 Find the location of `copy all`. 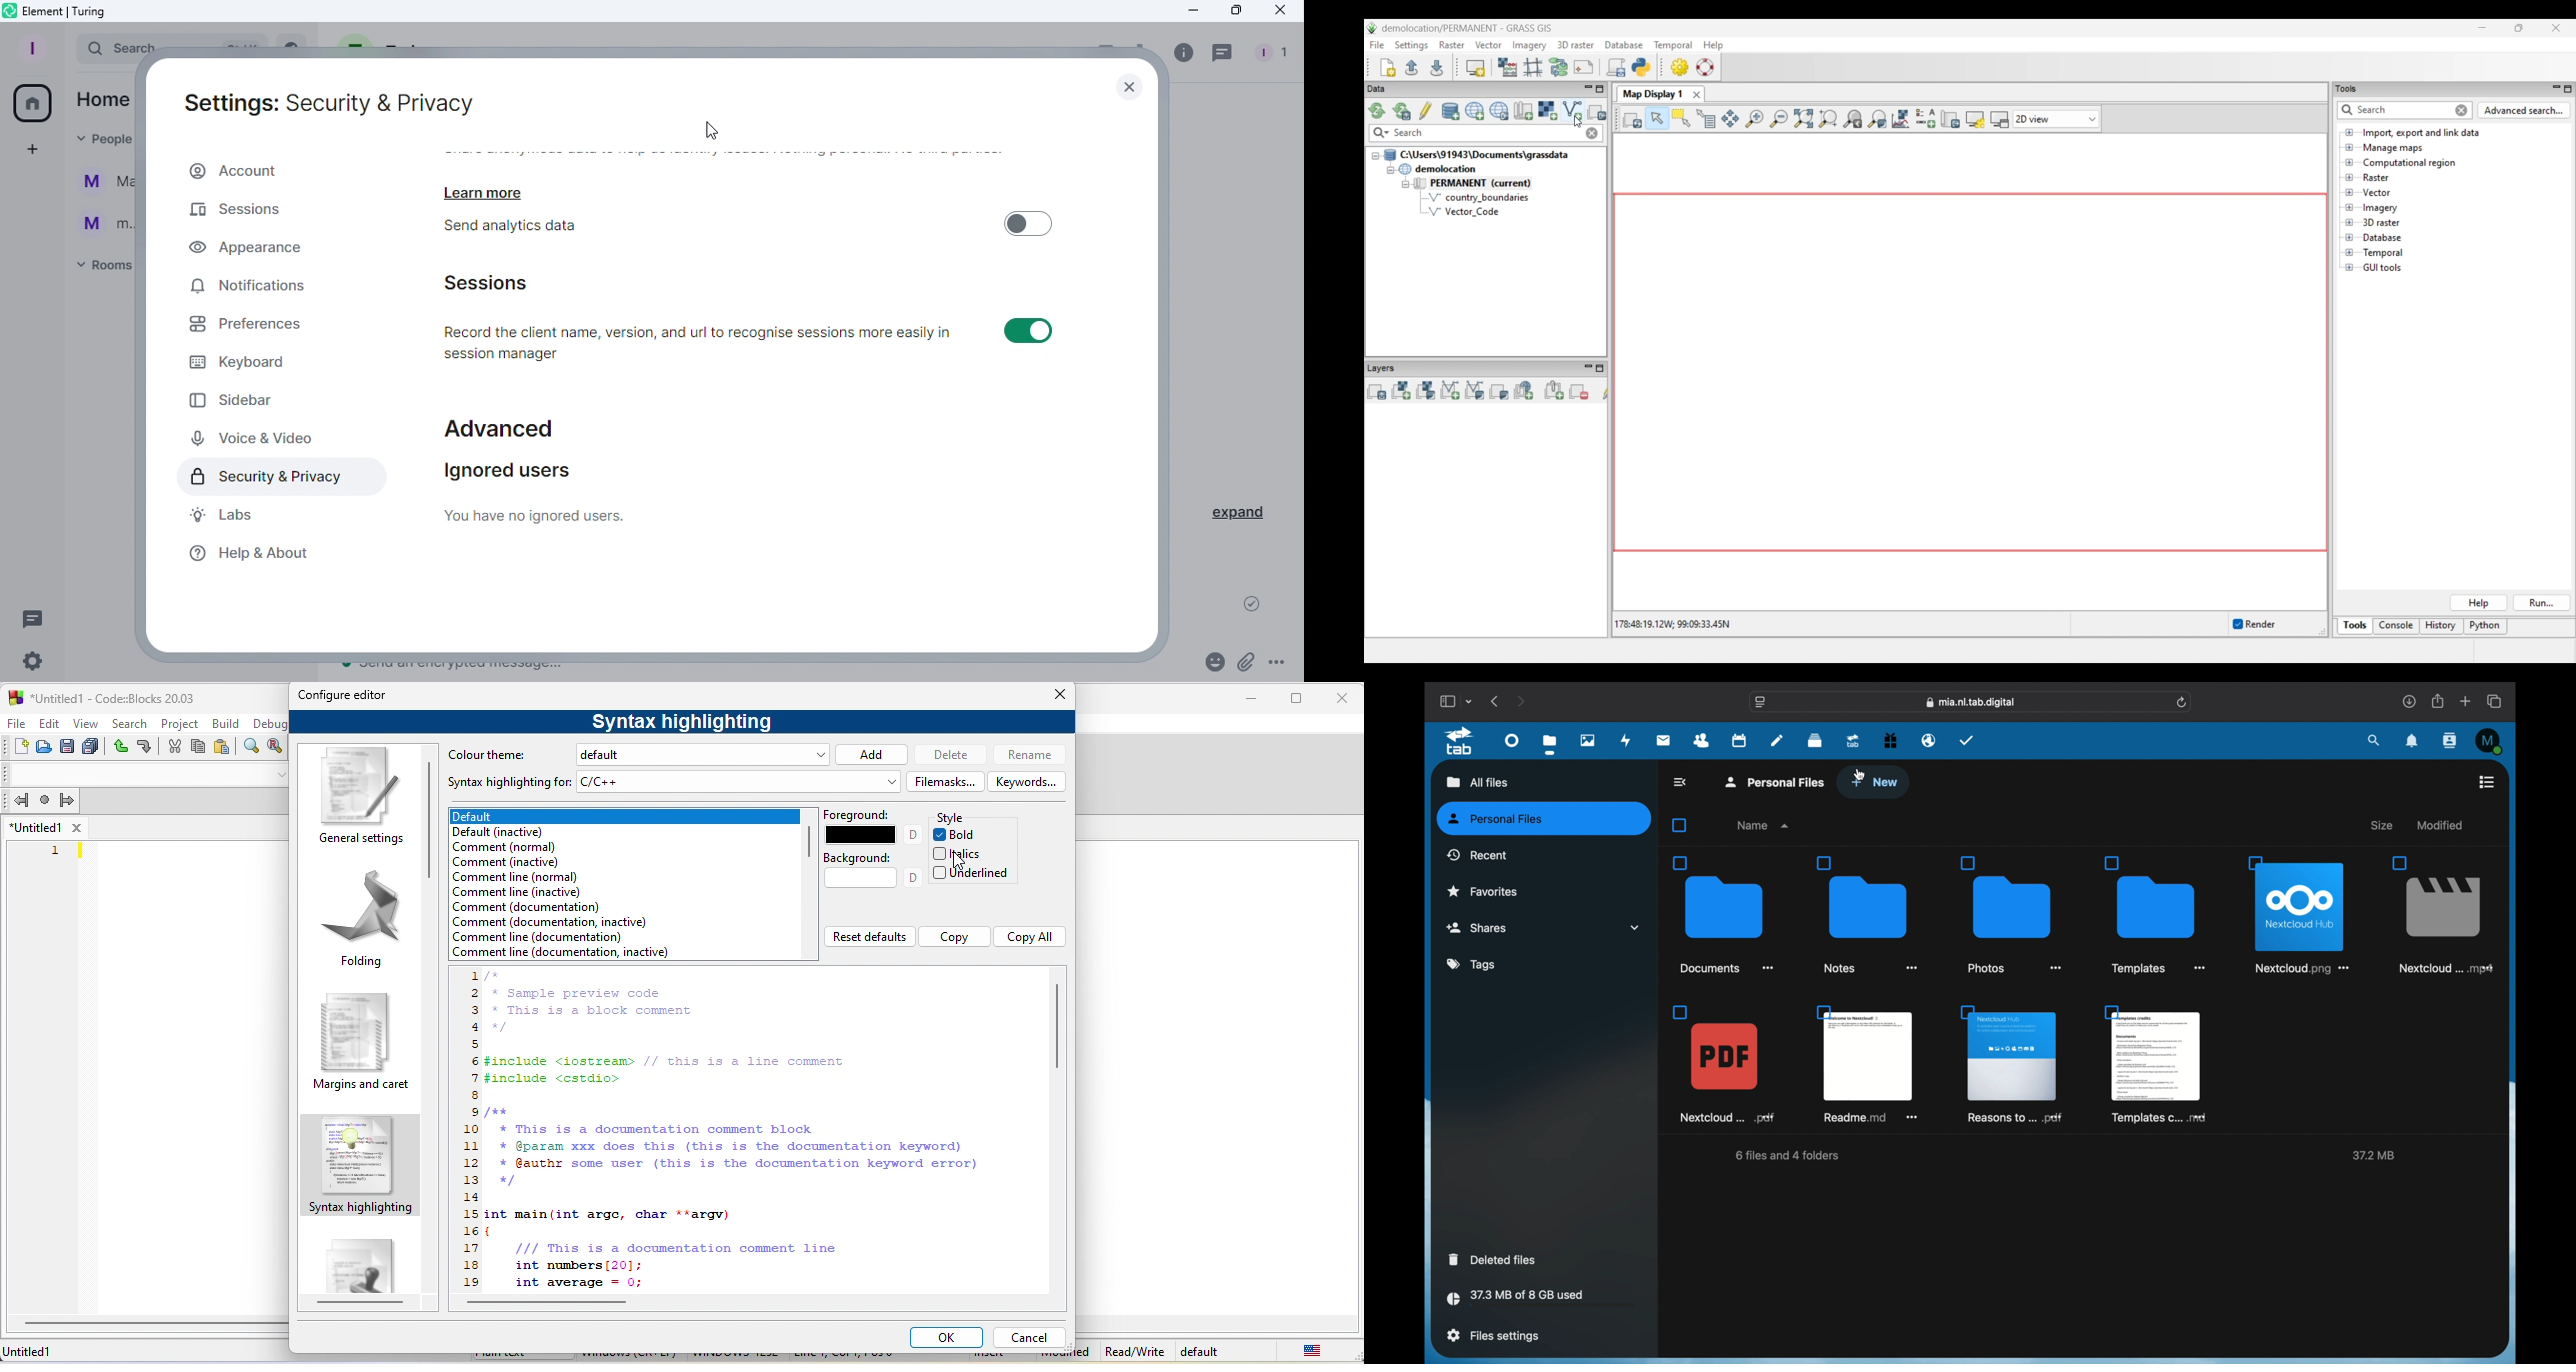

copy all is located at coordinates (1029, 937).